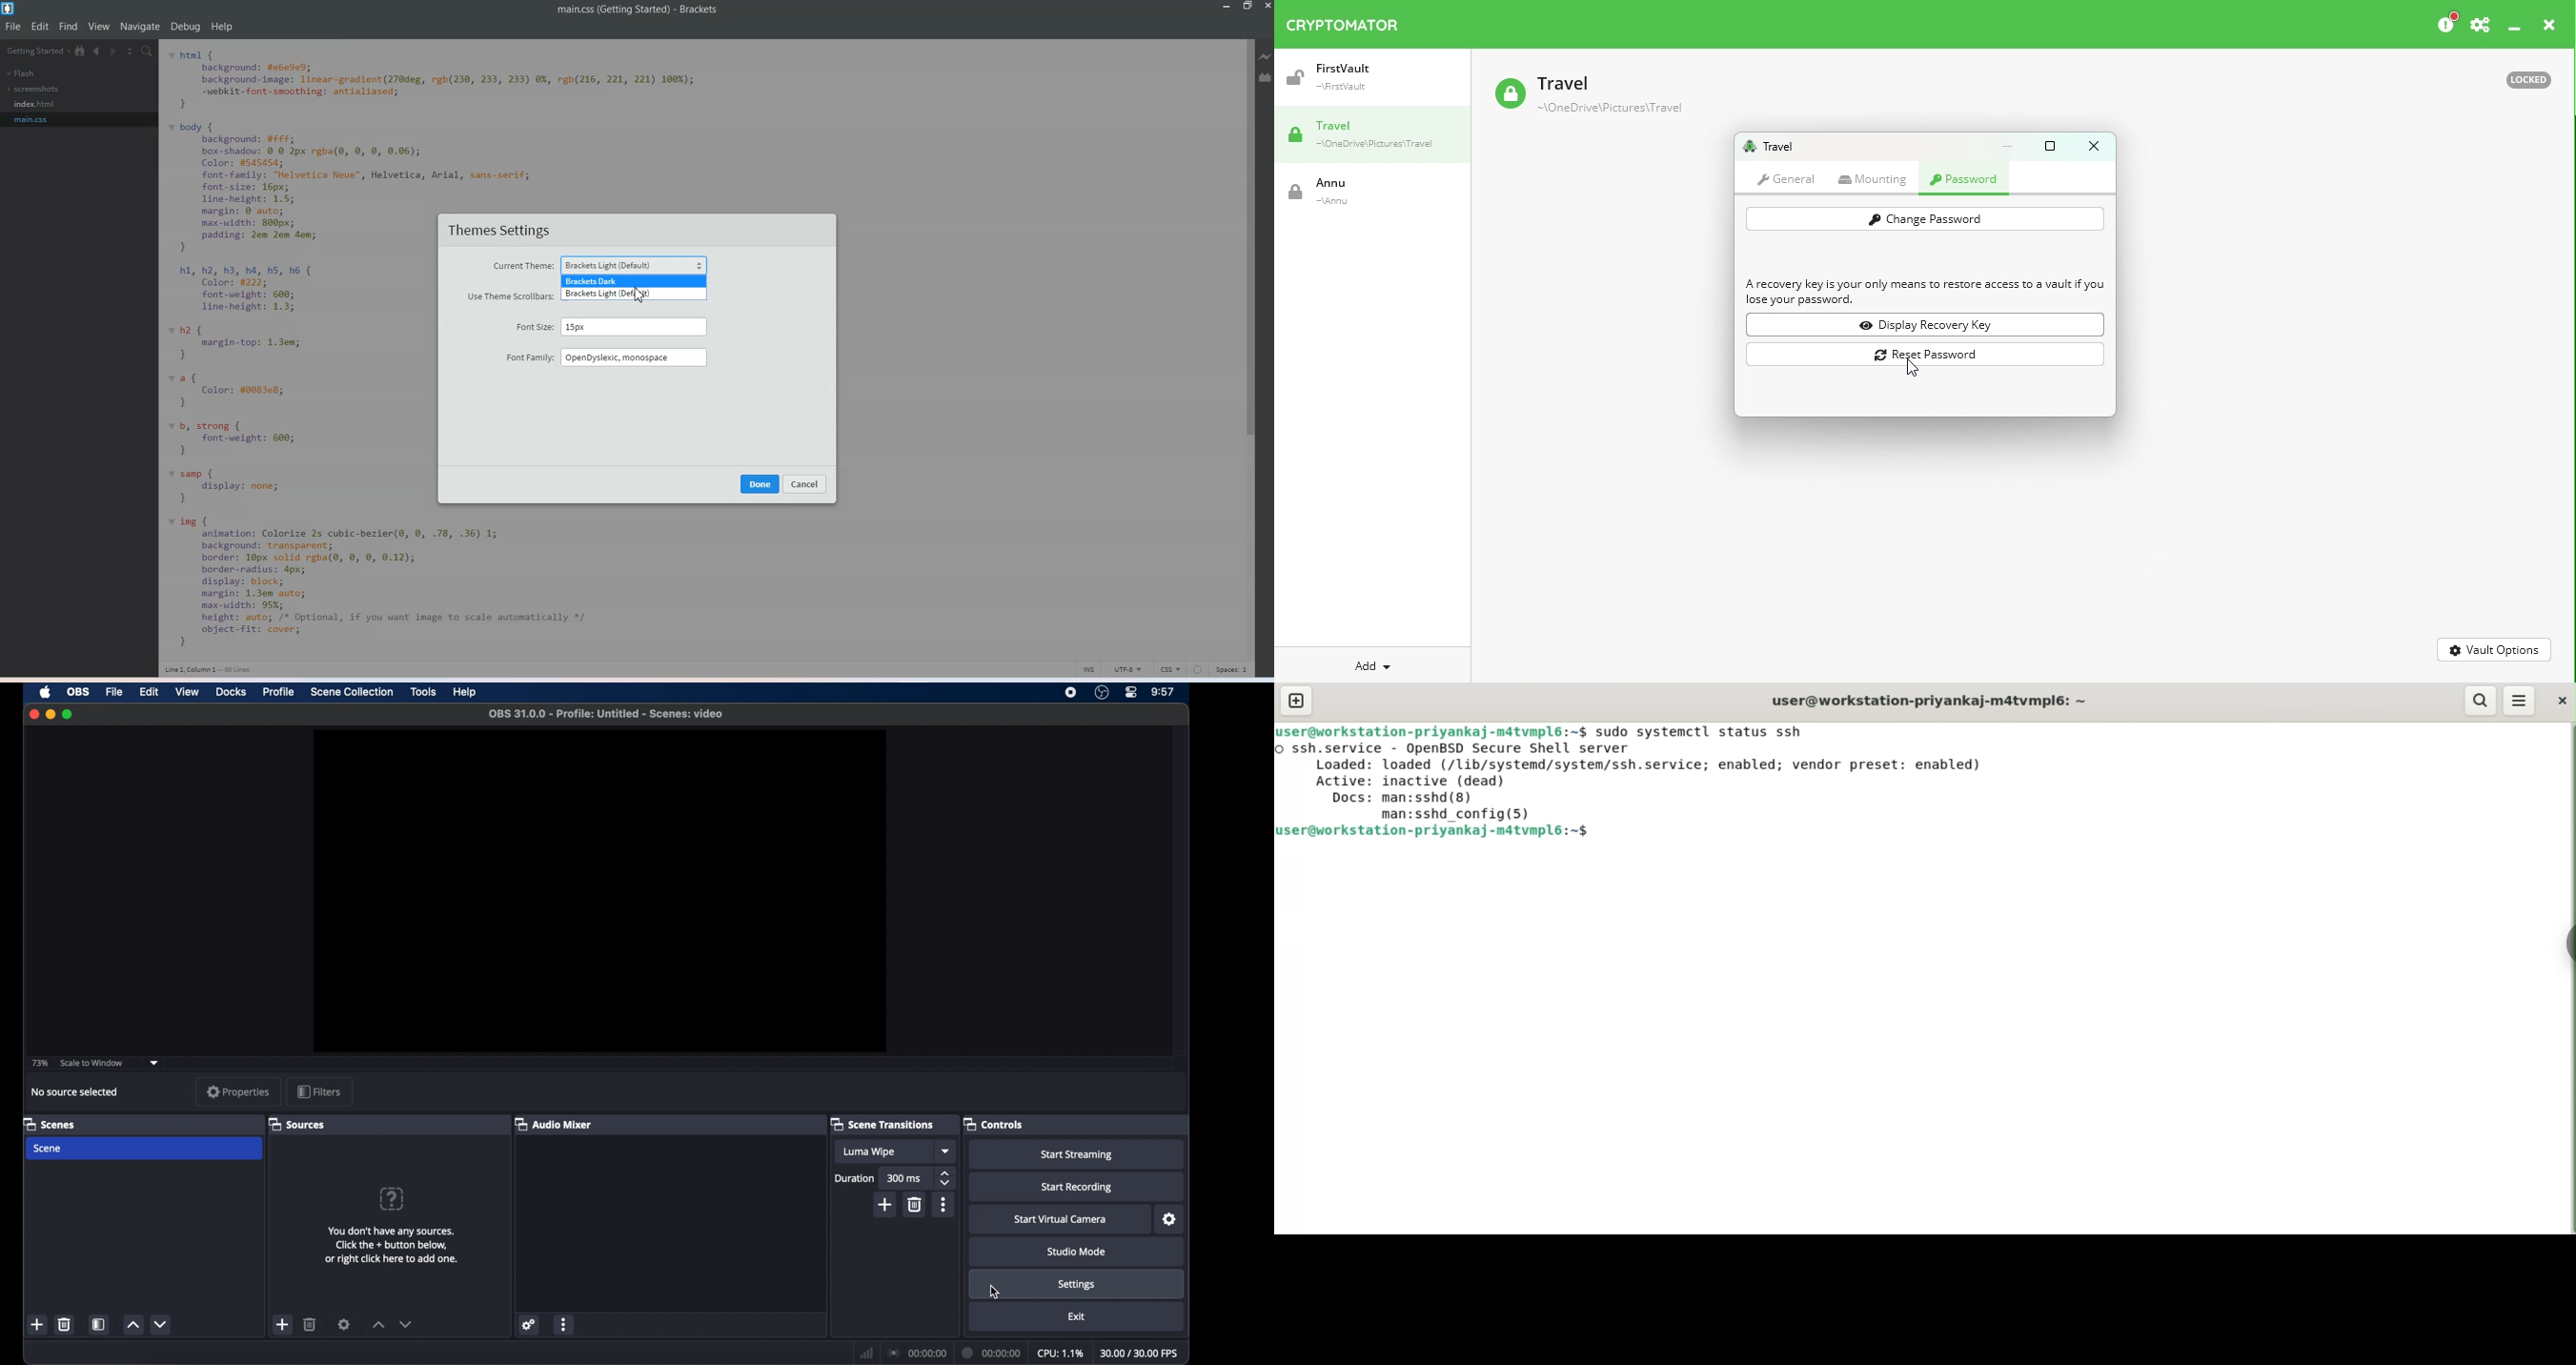 The image size is (2576, 1372). What do you see at coordinates (253, 360) in the screenshot?
I see `code` at bounding box center [253, 360].